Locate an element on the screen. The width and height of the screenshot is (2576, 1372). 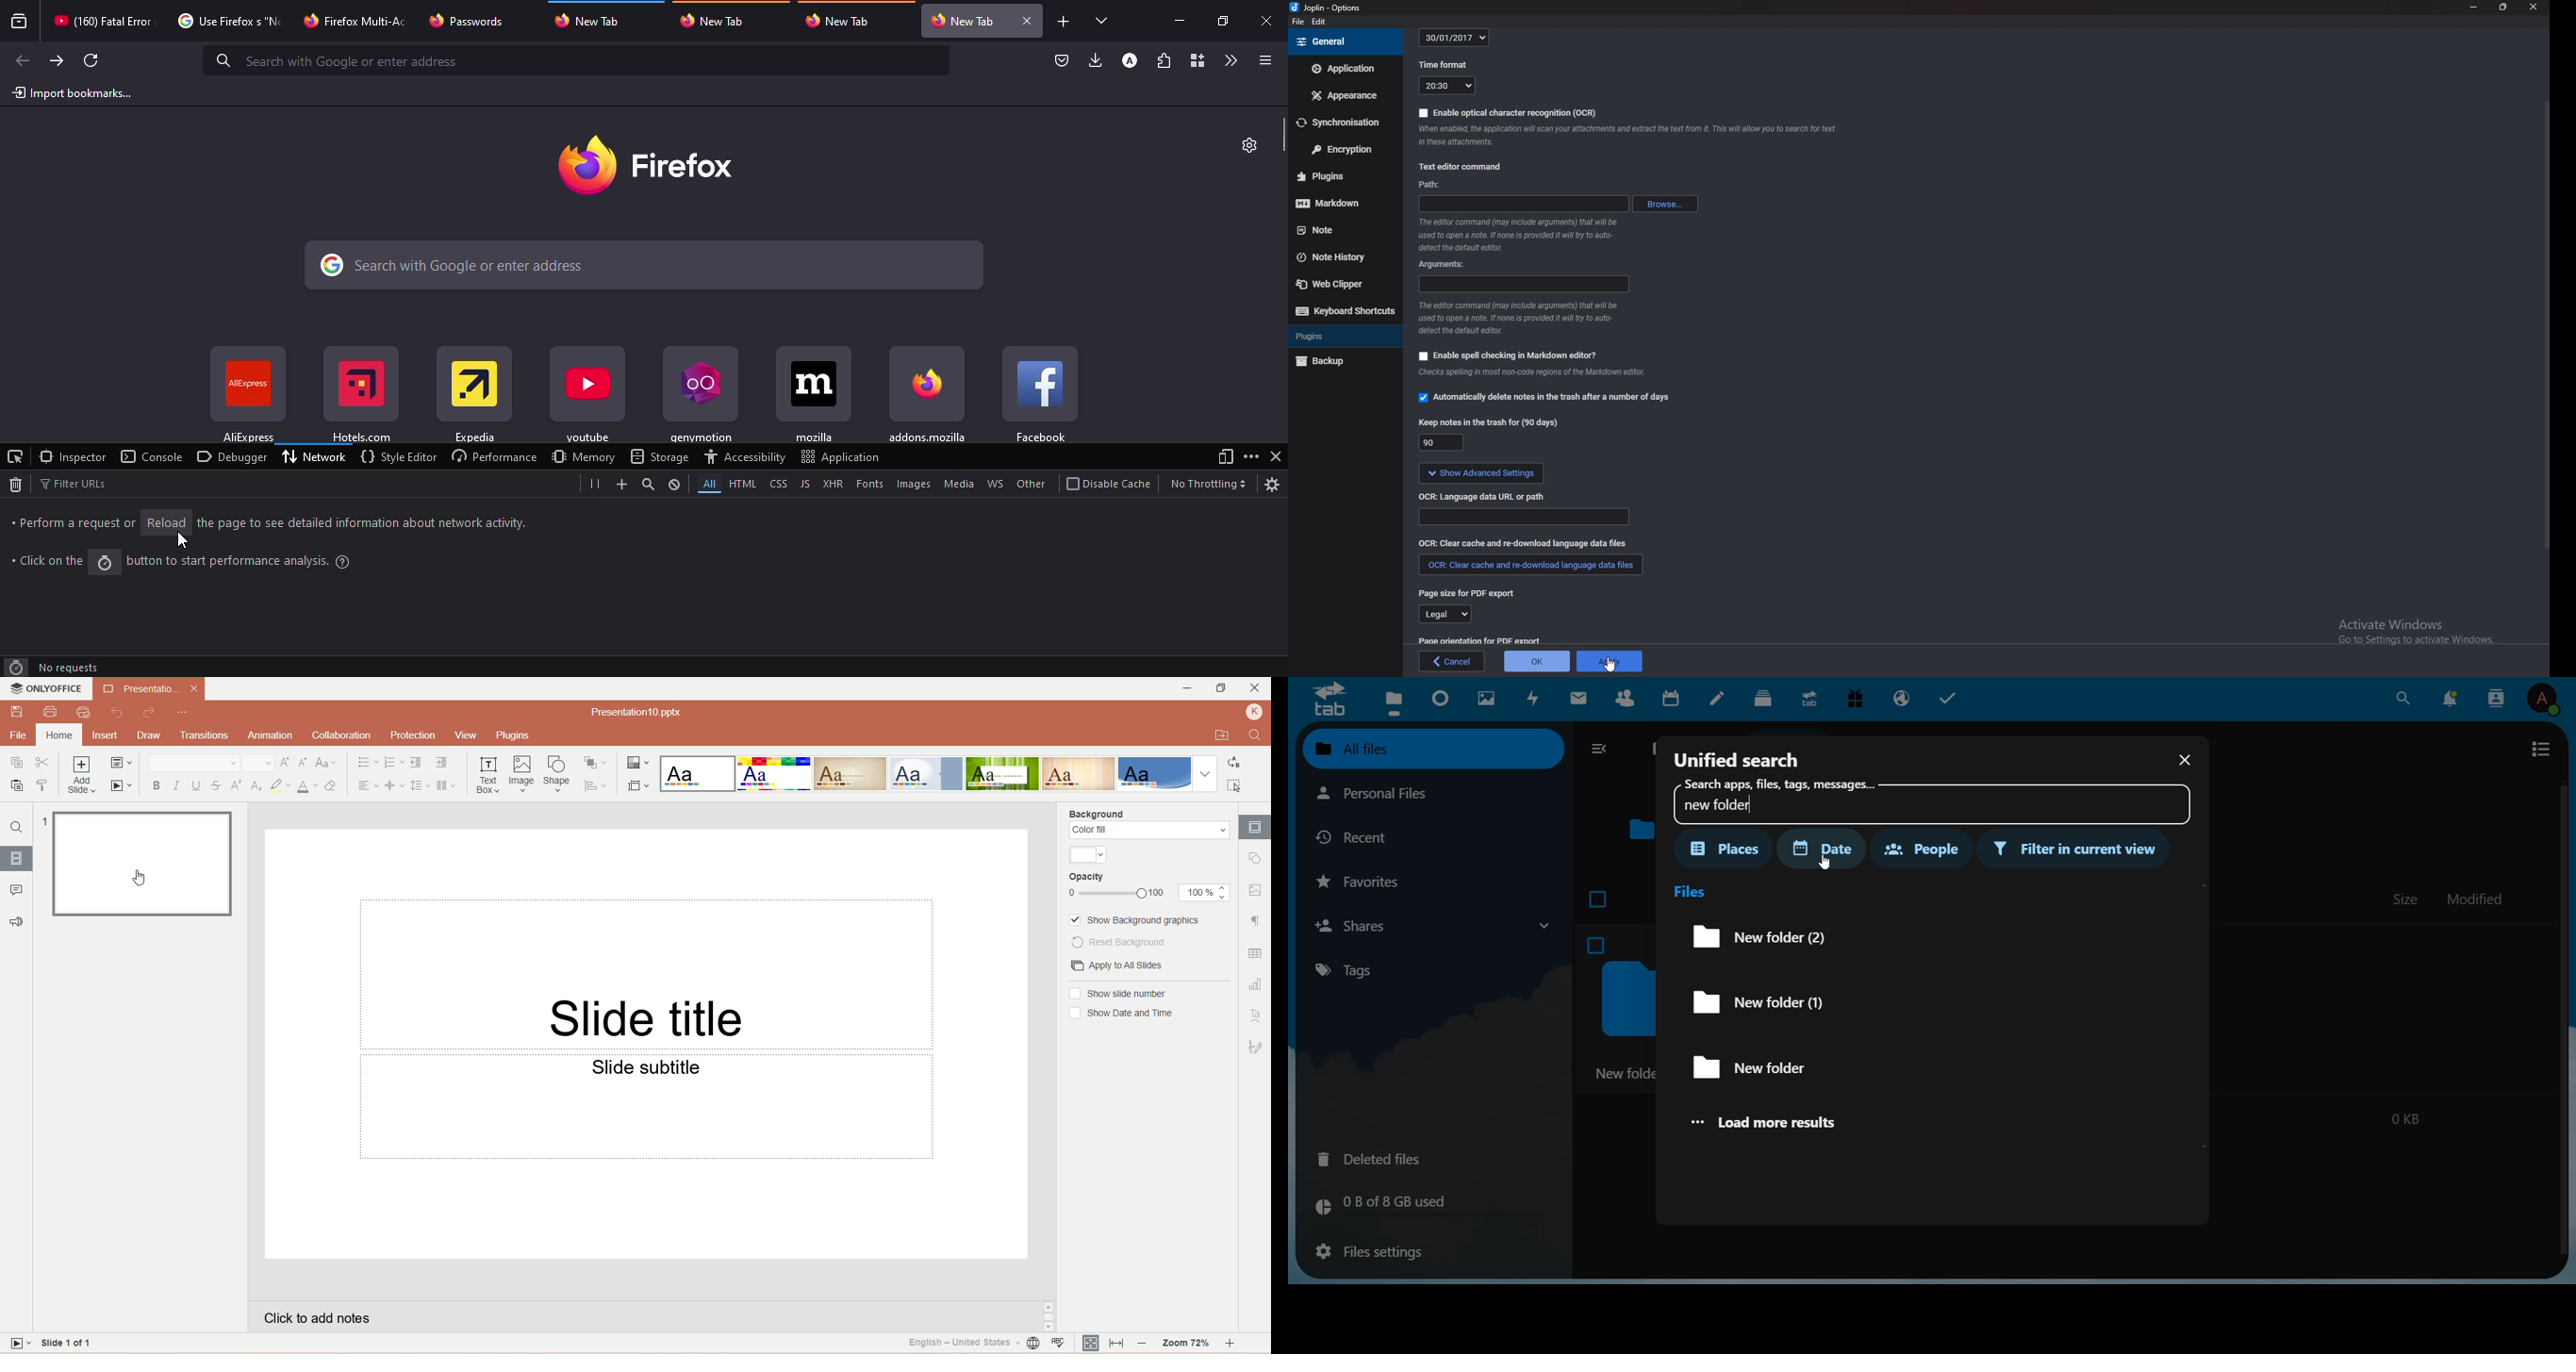
Arguments is located at coordinates (1525, 285).